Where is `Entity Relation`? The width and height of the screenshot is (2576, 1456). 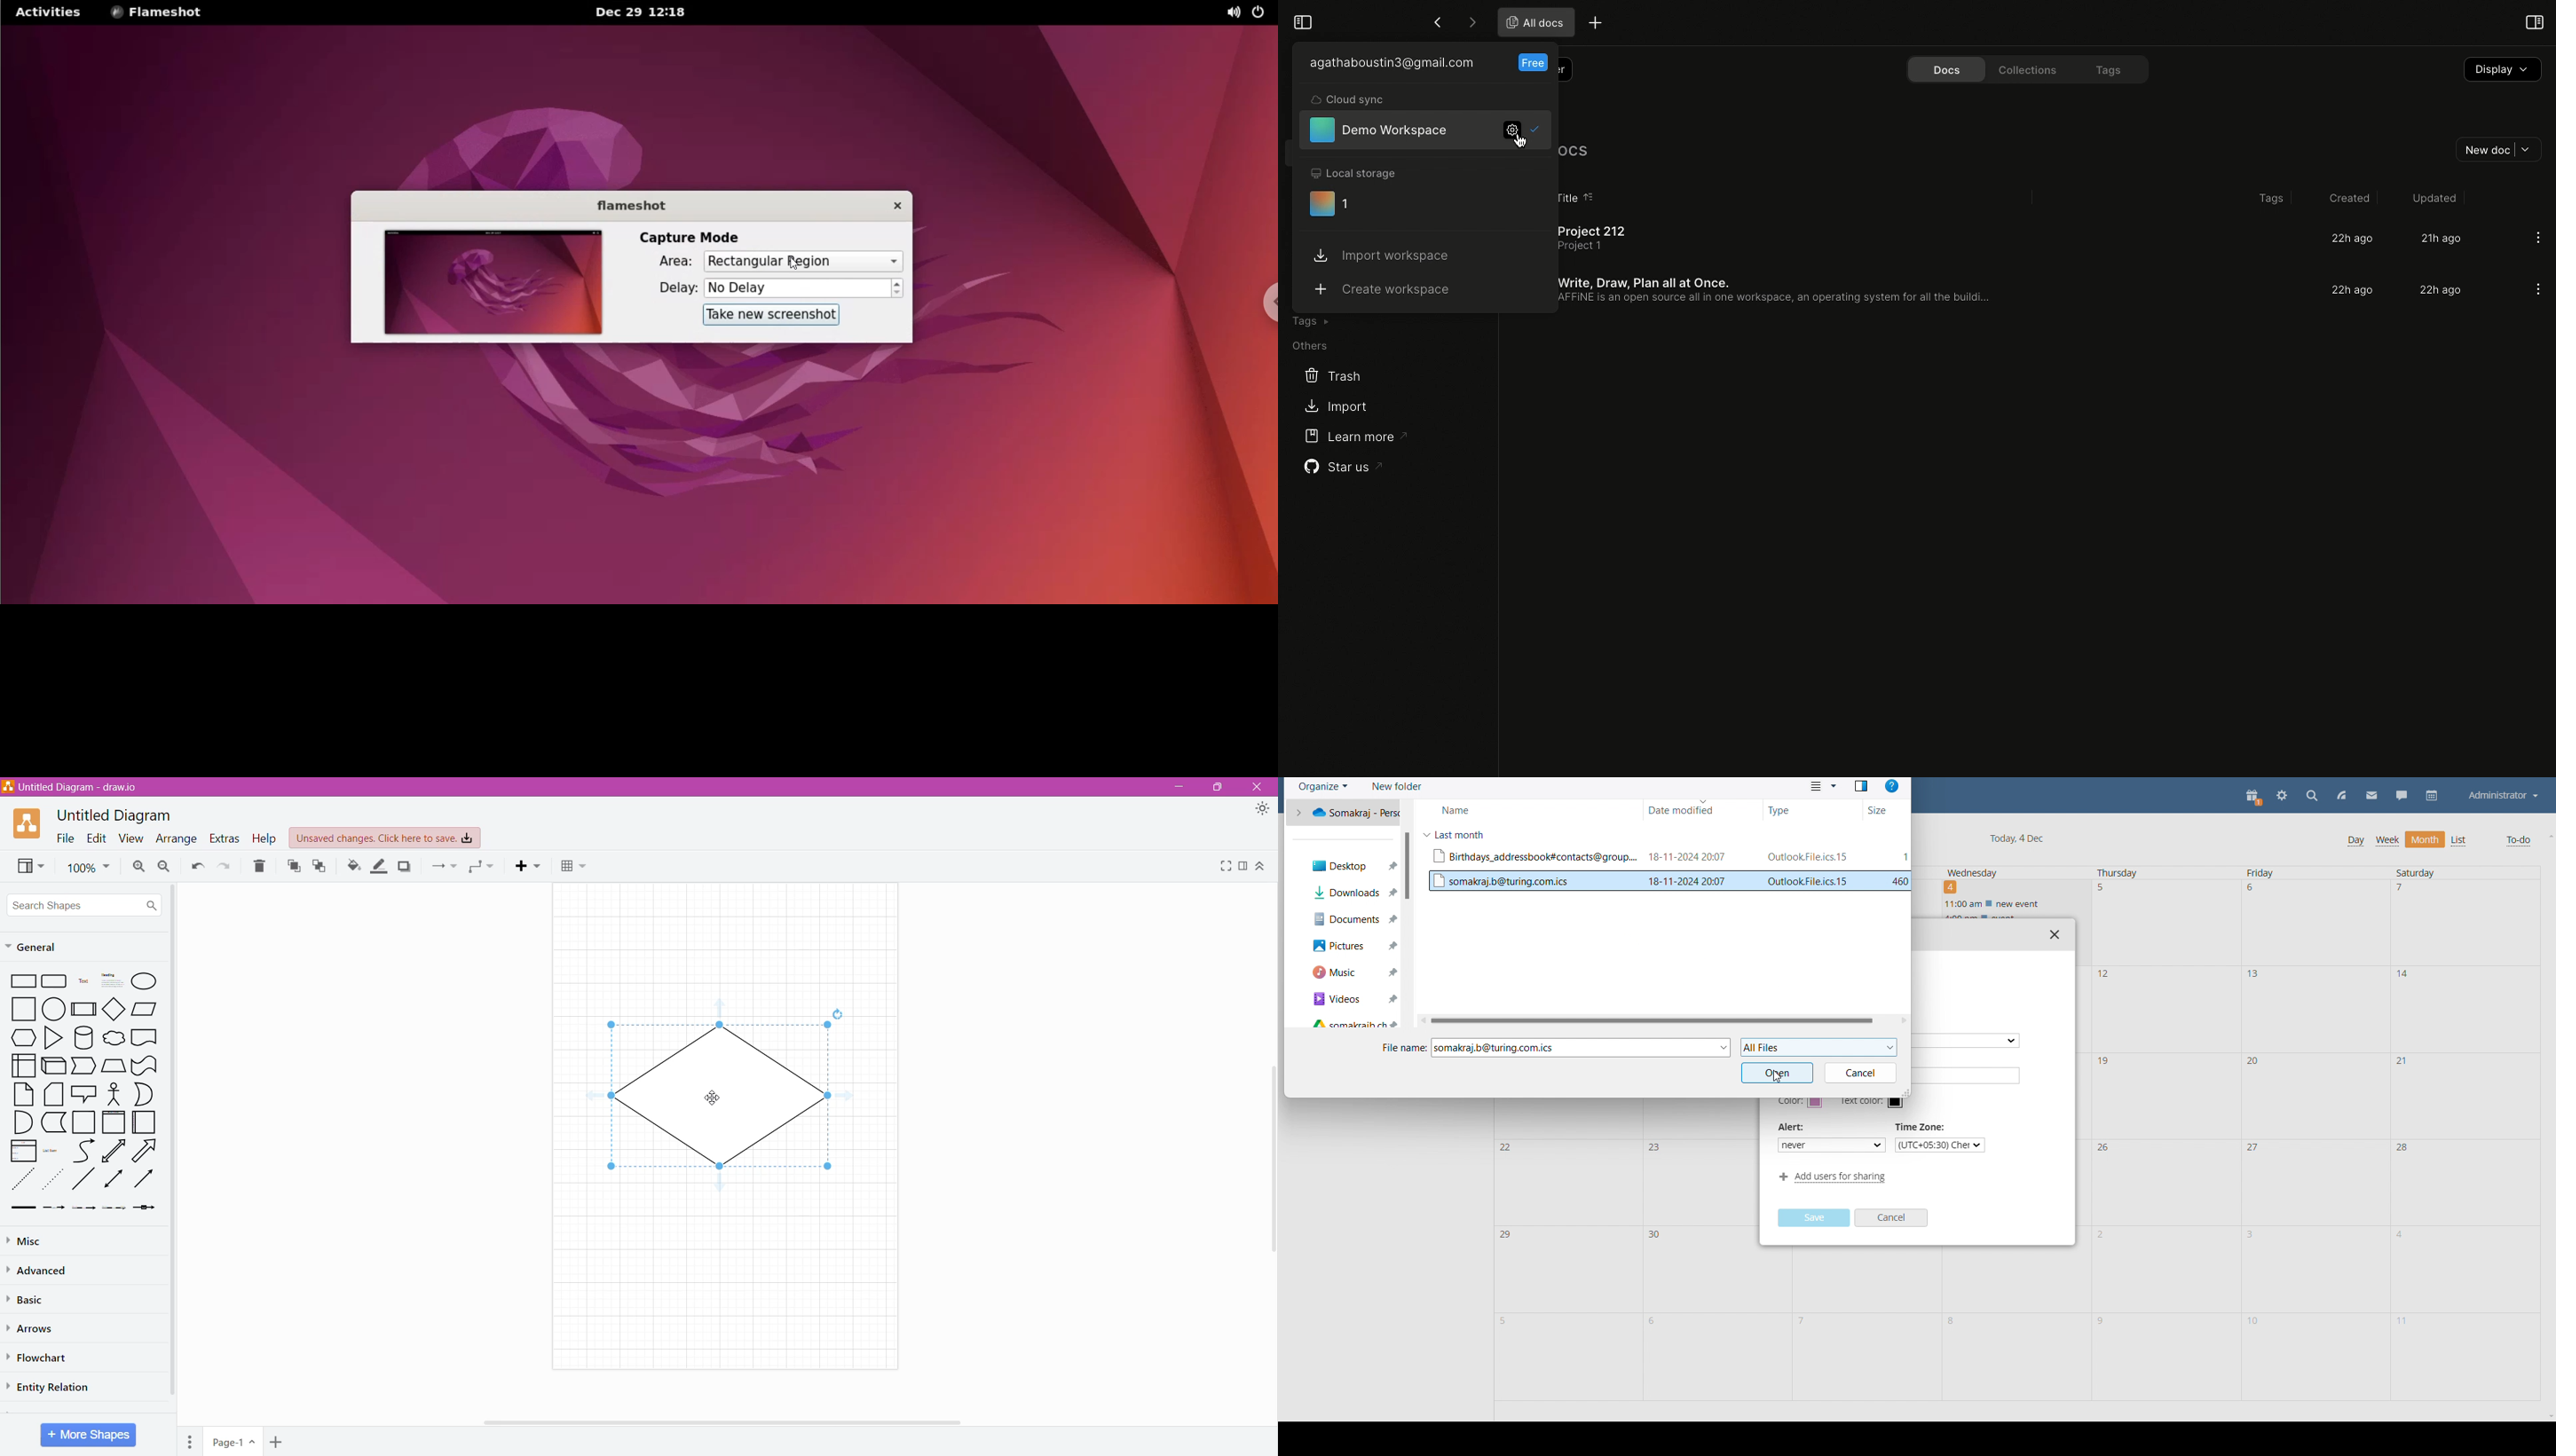
Entity Relation is located at coordinates (49, 1387).